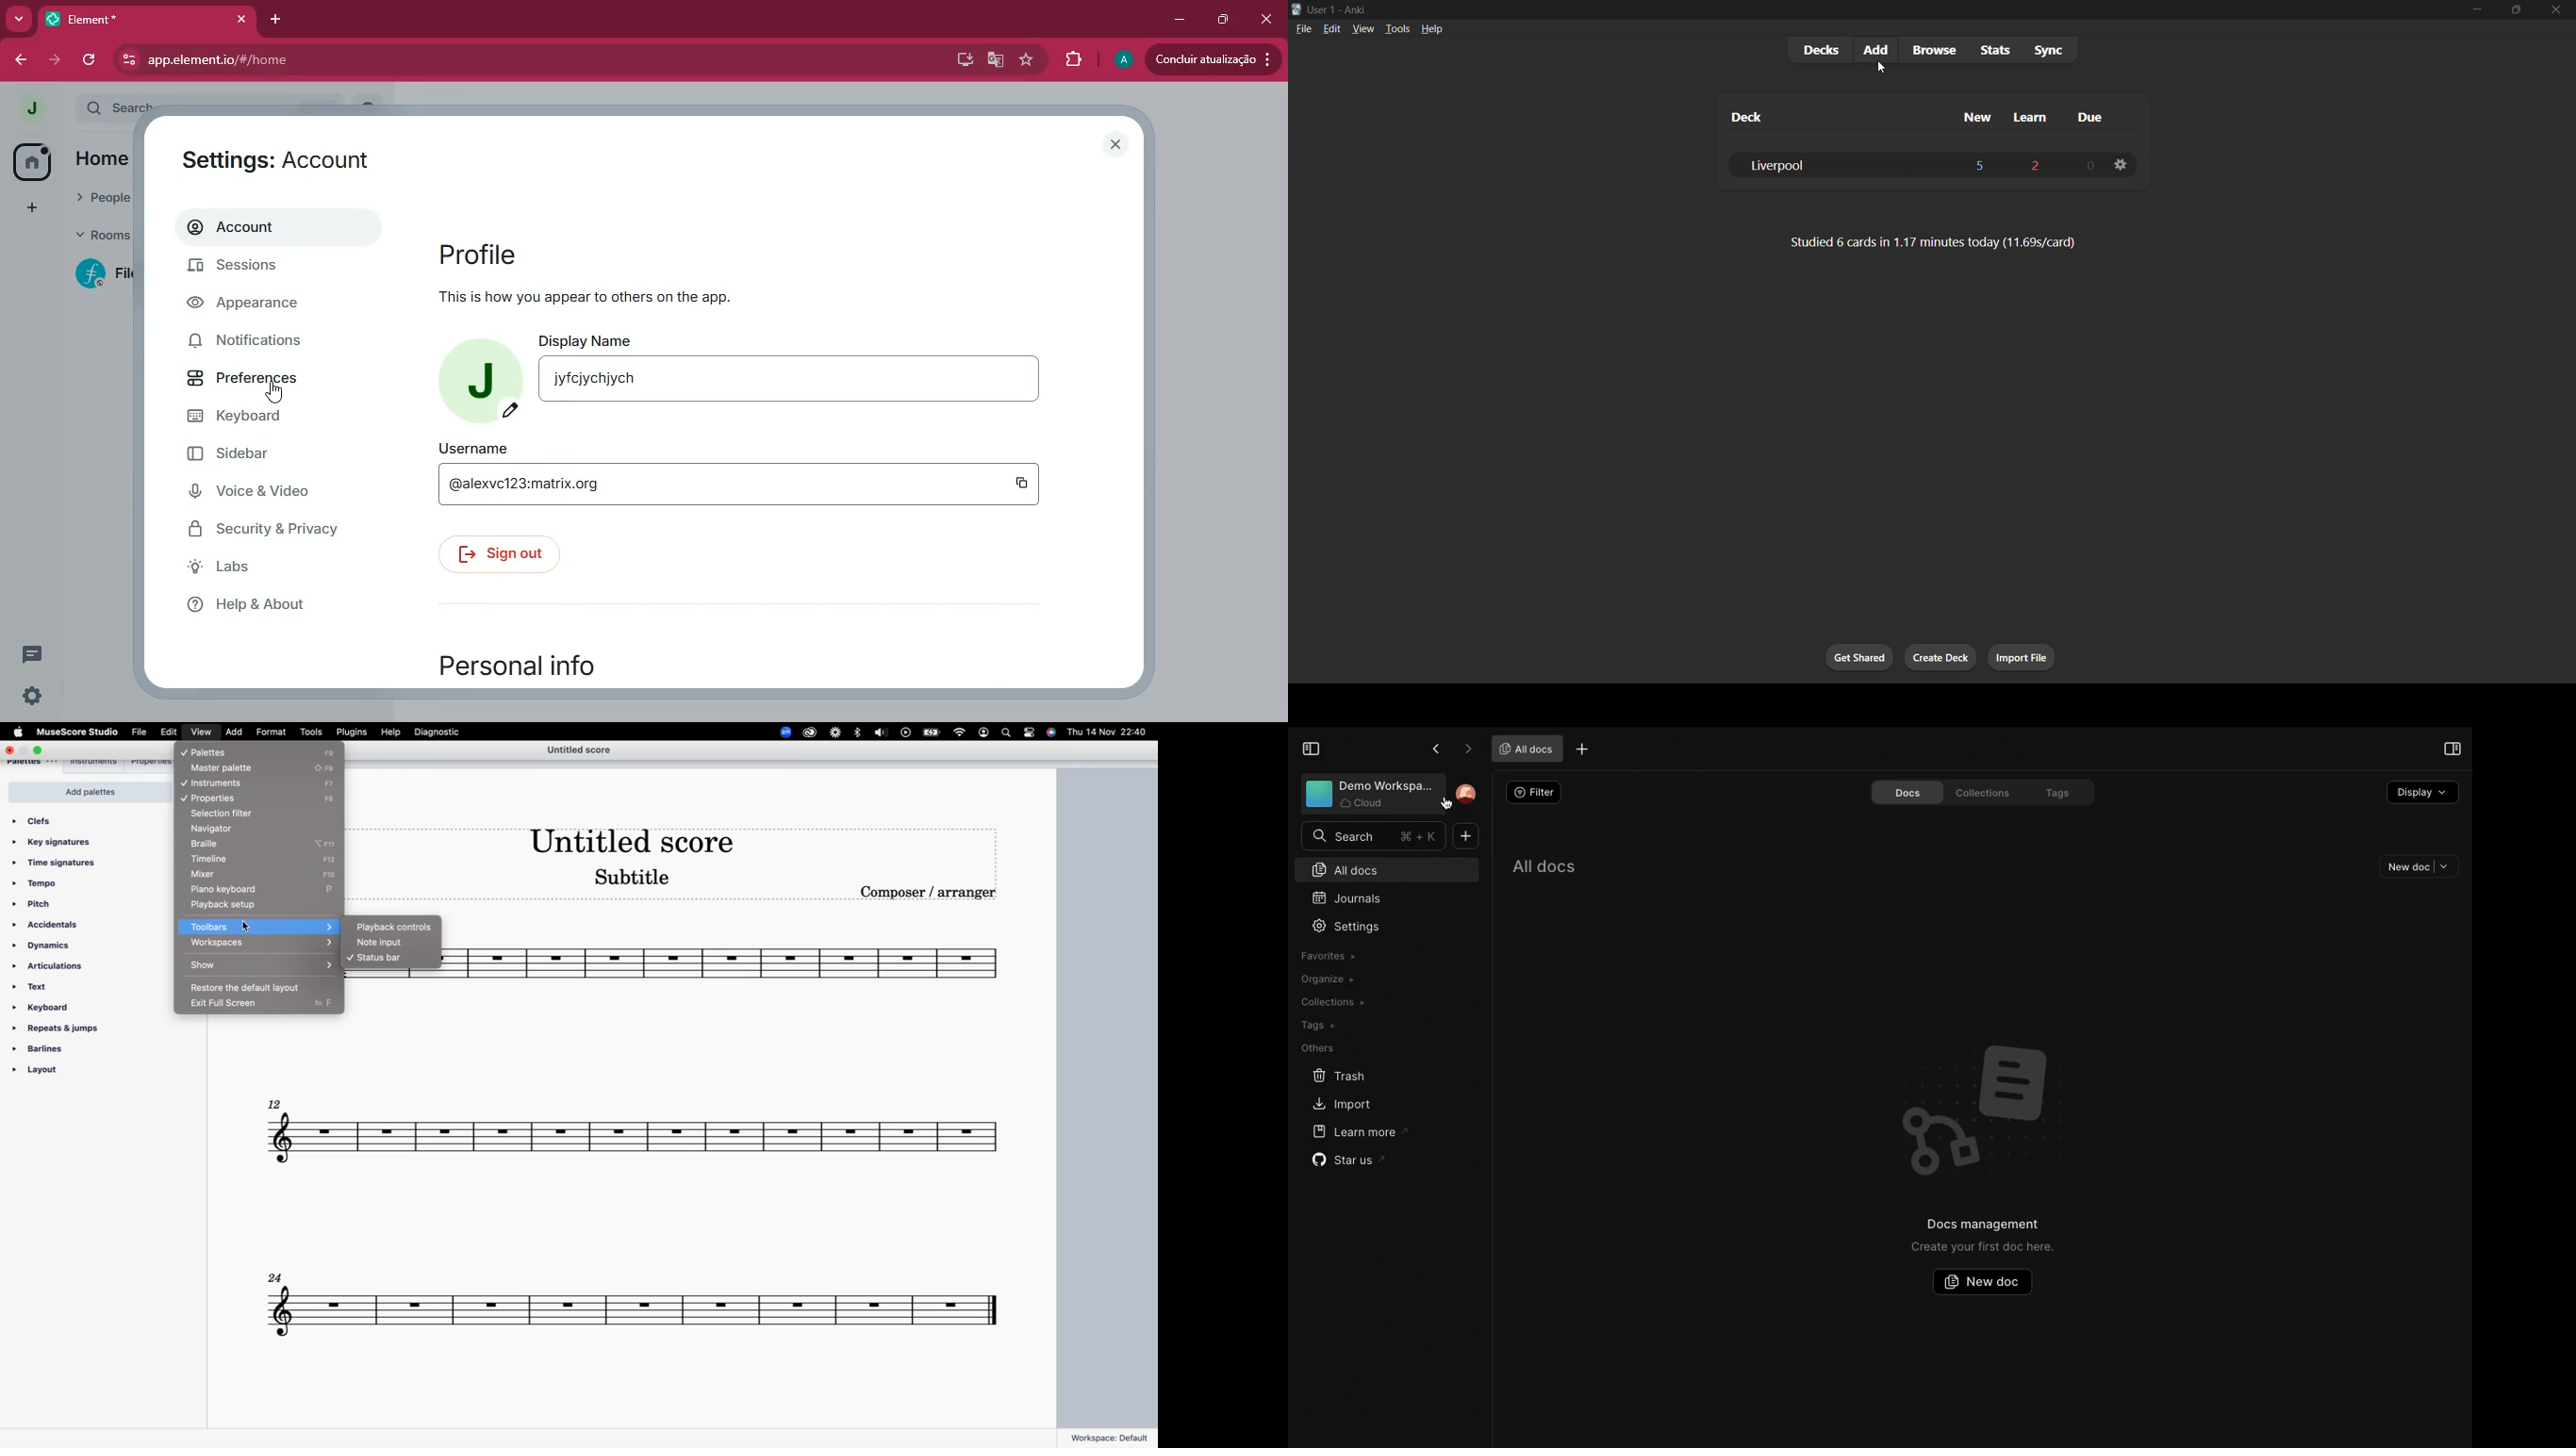 This screenshot has width=2576, height=1456. I want to click on extensions, so click(1072, 59).